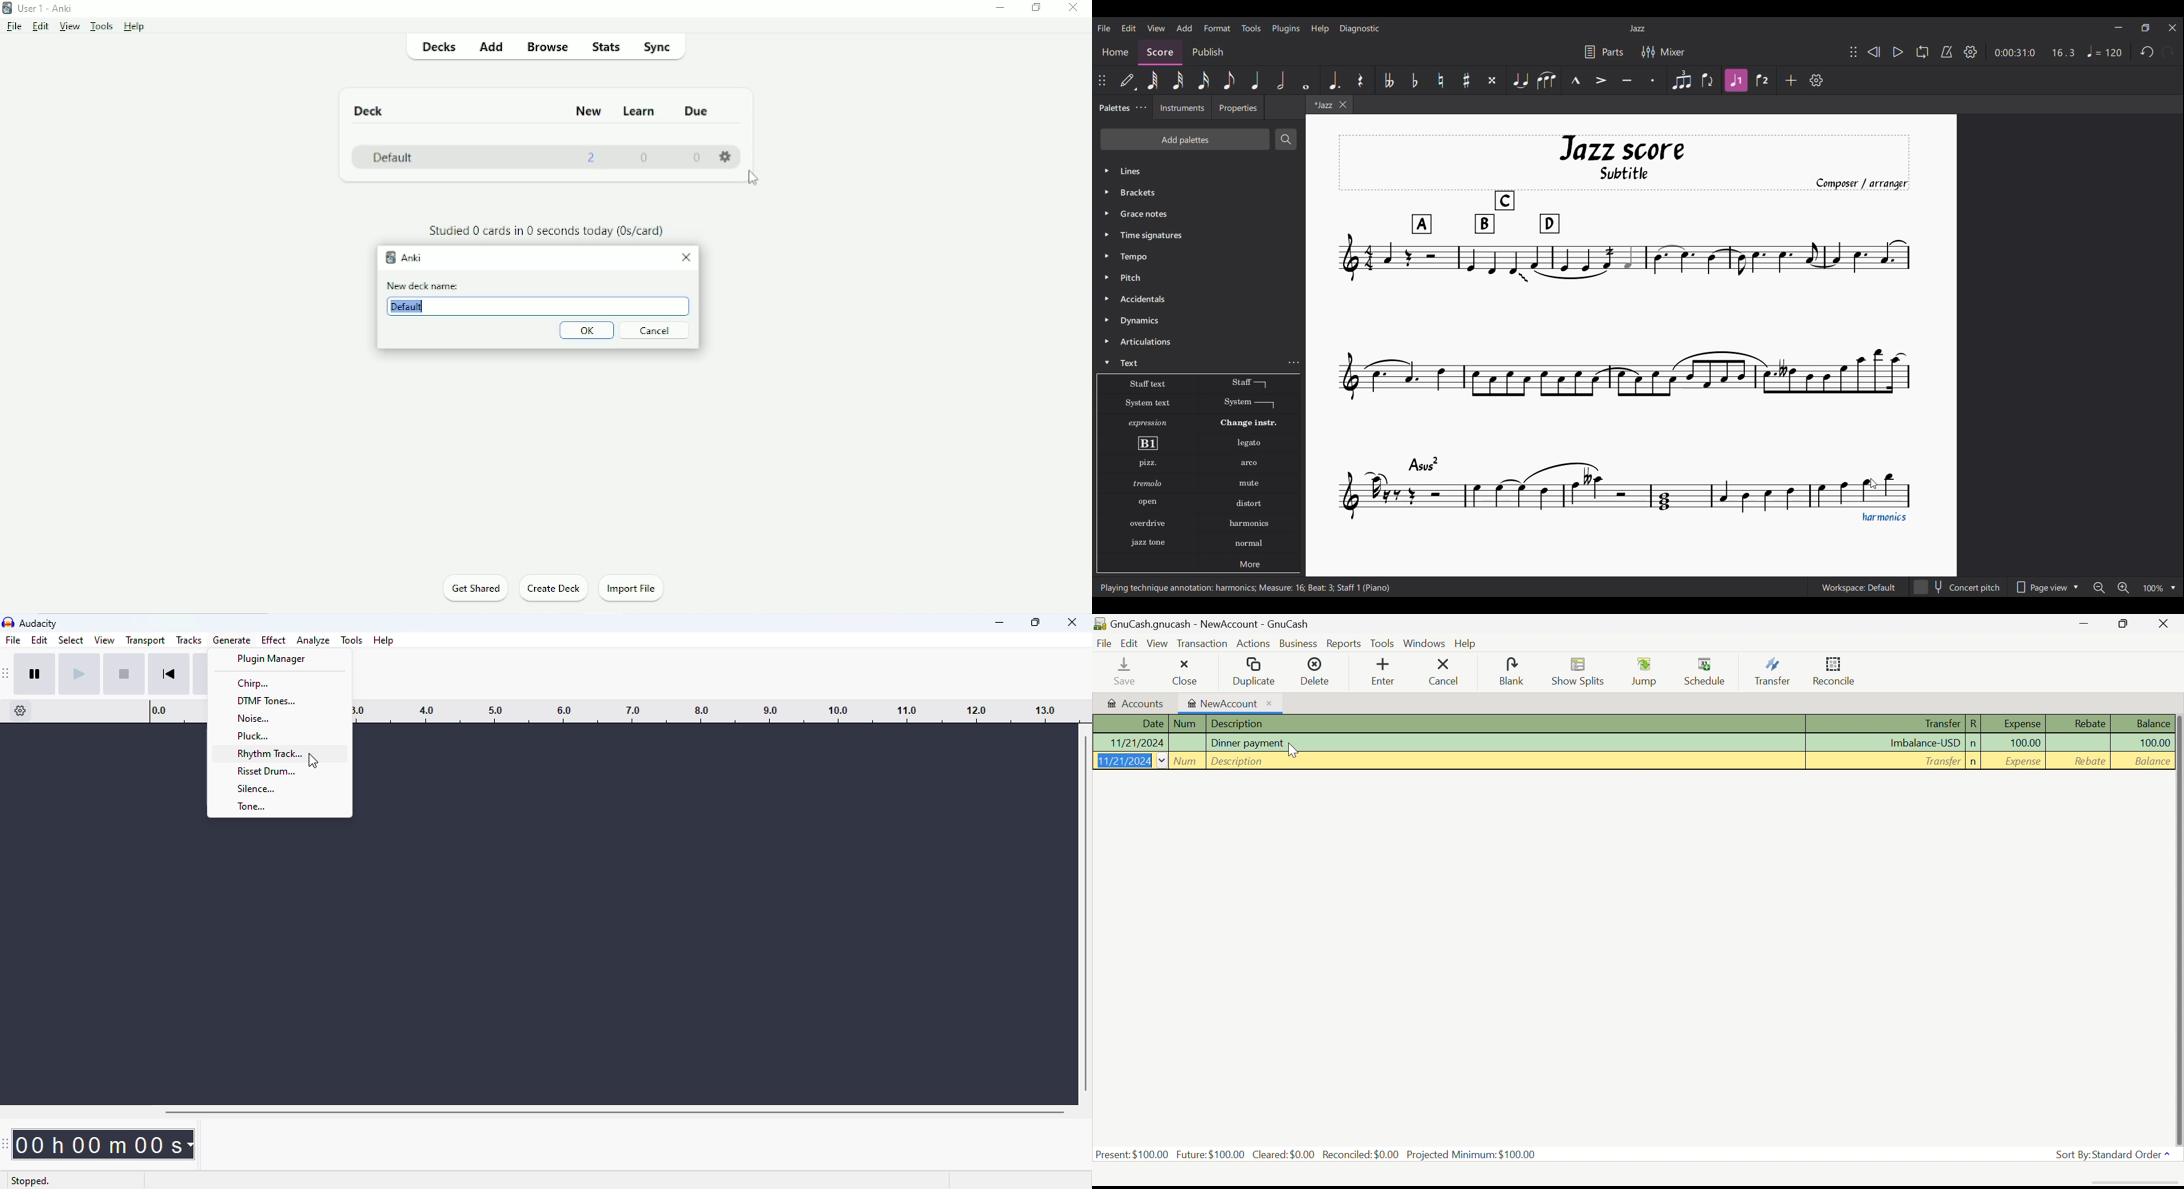 This screenshot has width=2184, height=1204. Describe the element at coordinates (1035, 622) in the screenshot. I see `maximize` at that location.